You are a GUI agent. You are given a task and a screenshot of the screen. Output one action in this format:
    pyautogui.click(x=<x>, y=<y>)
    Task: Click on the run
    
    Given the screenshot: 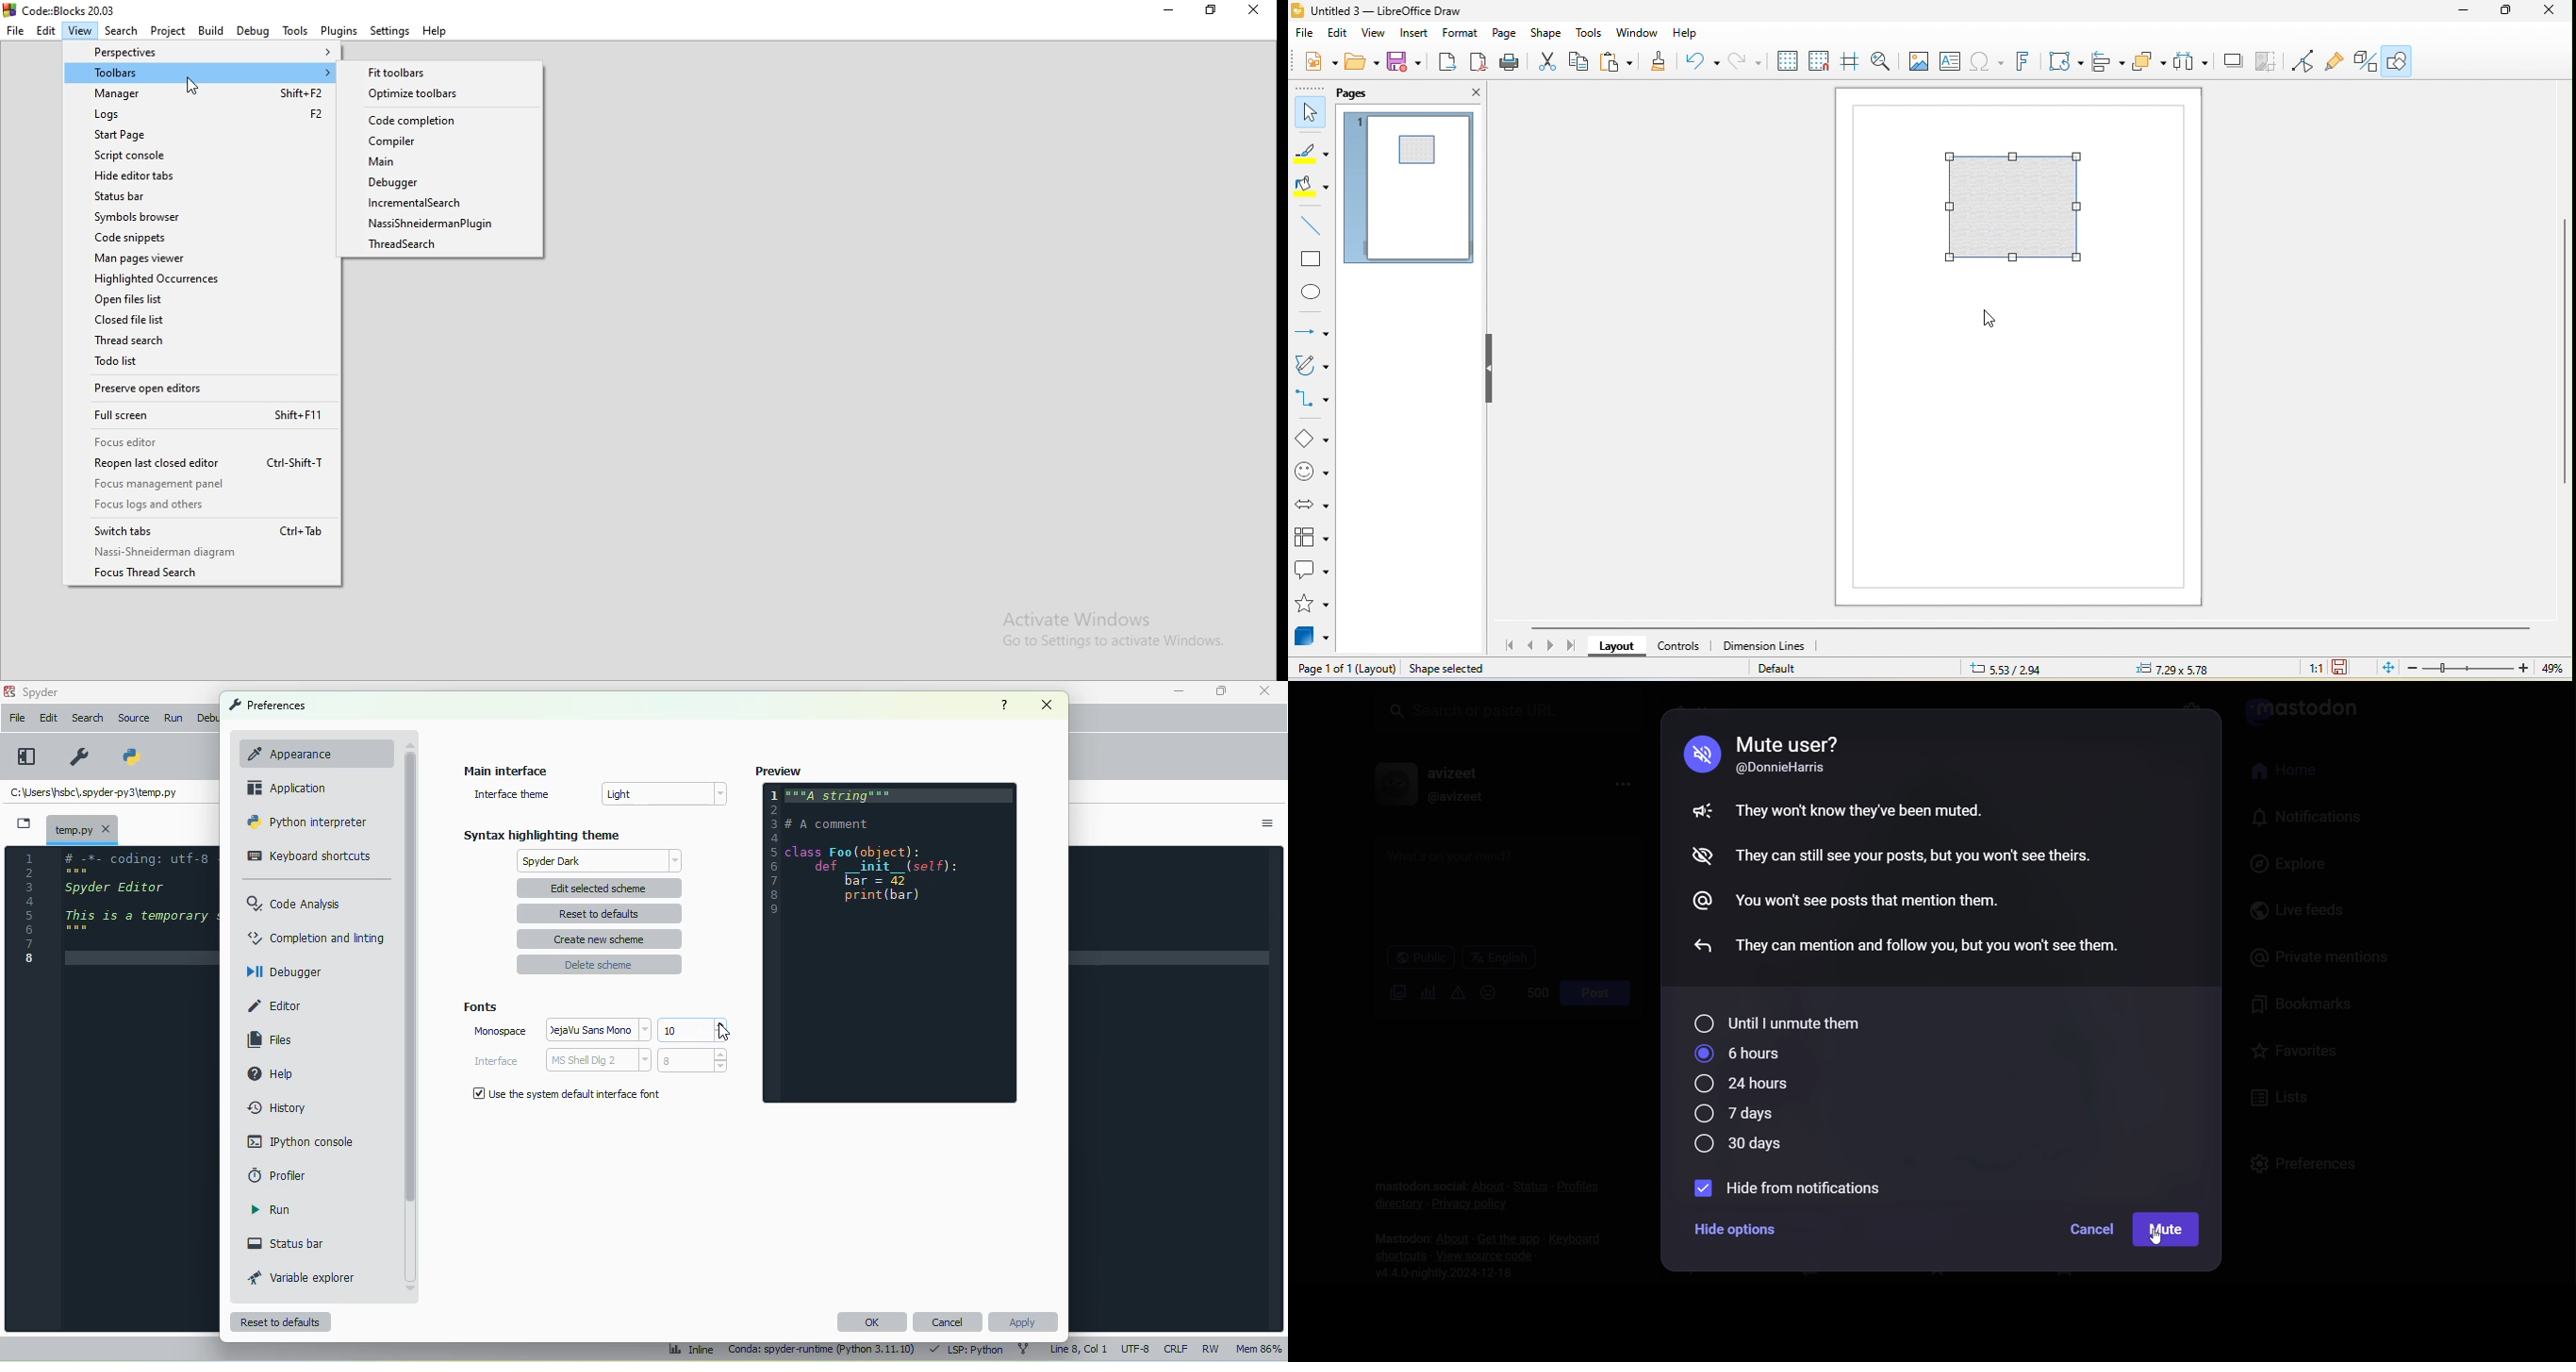 What is the action you would take?
    pyautogui.click(x=271, y=1209)
    